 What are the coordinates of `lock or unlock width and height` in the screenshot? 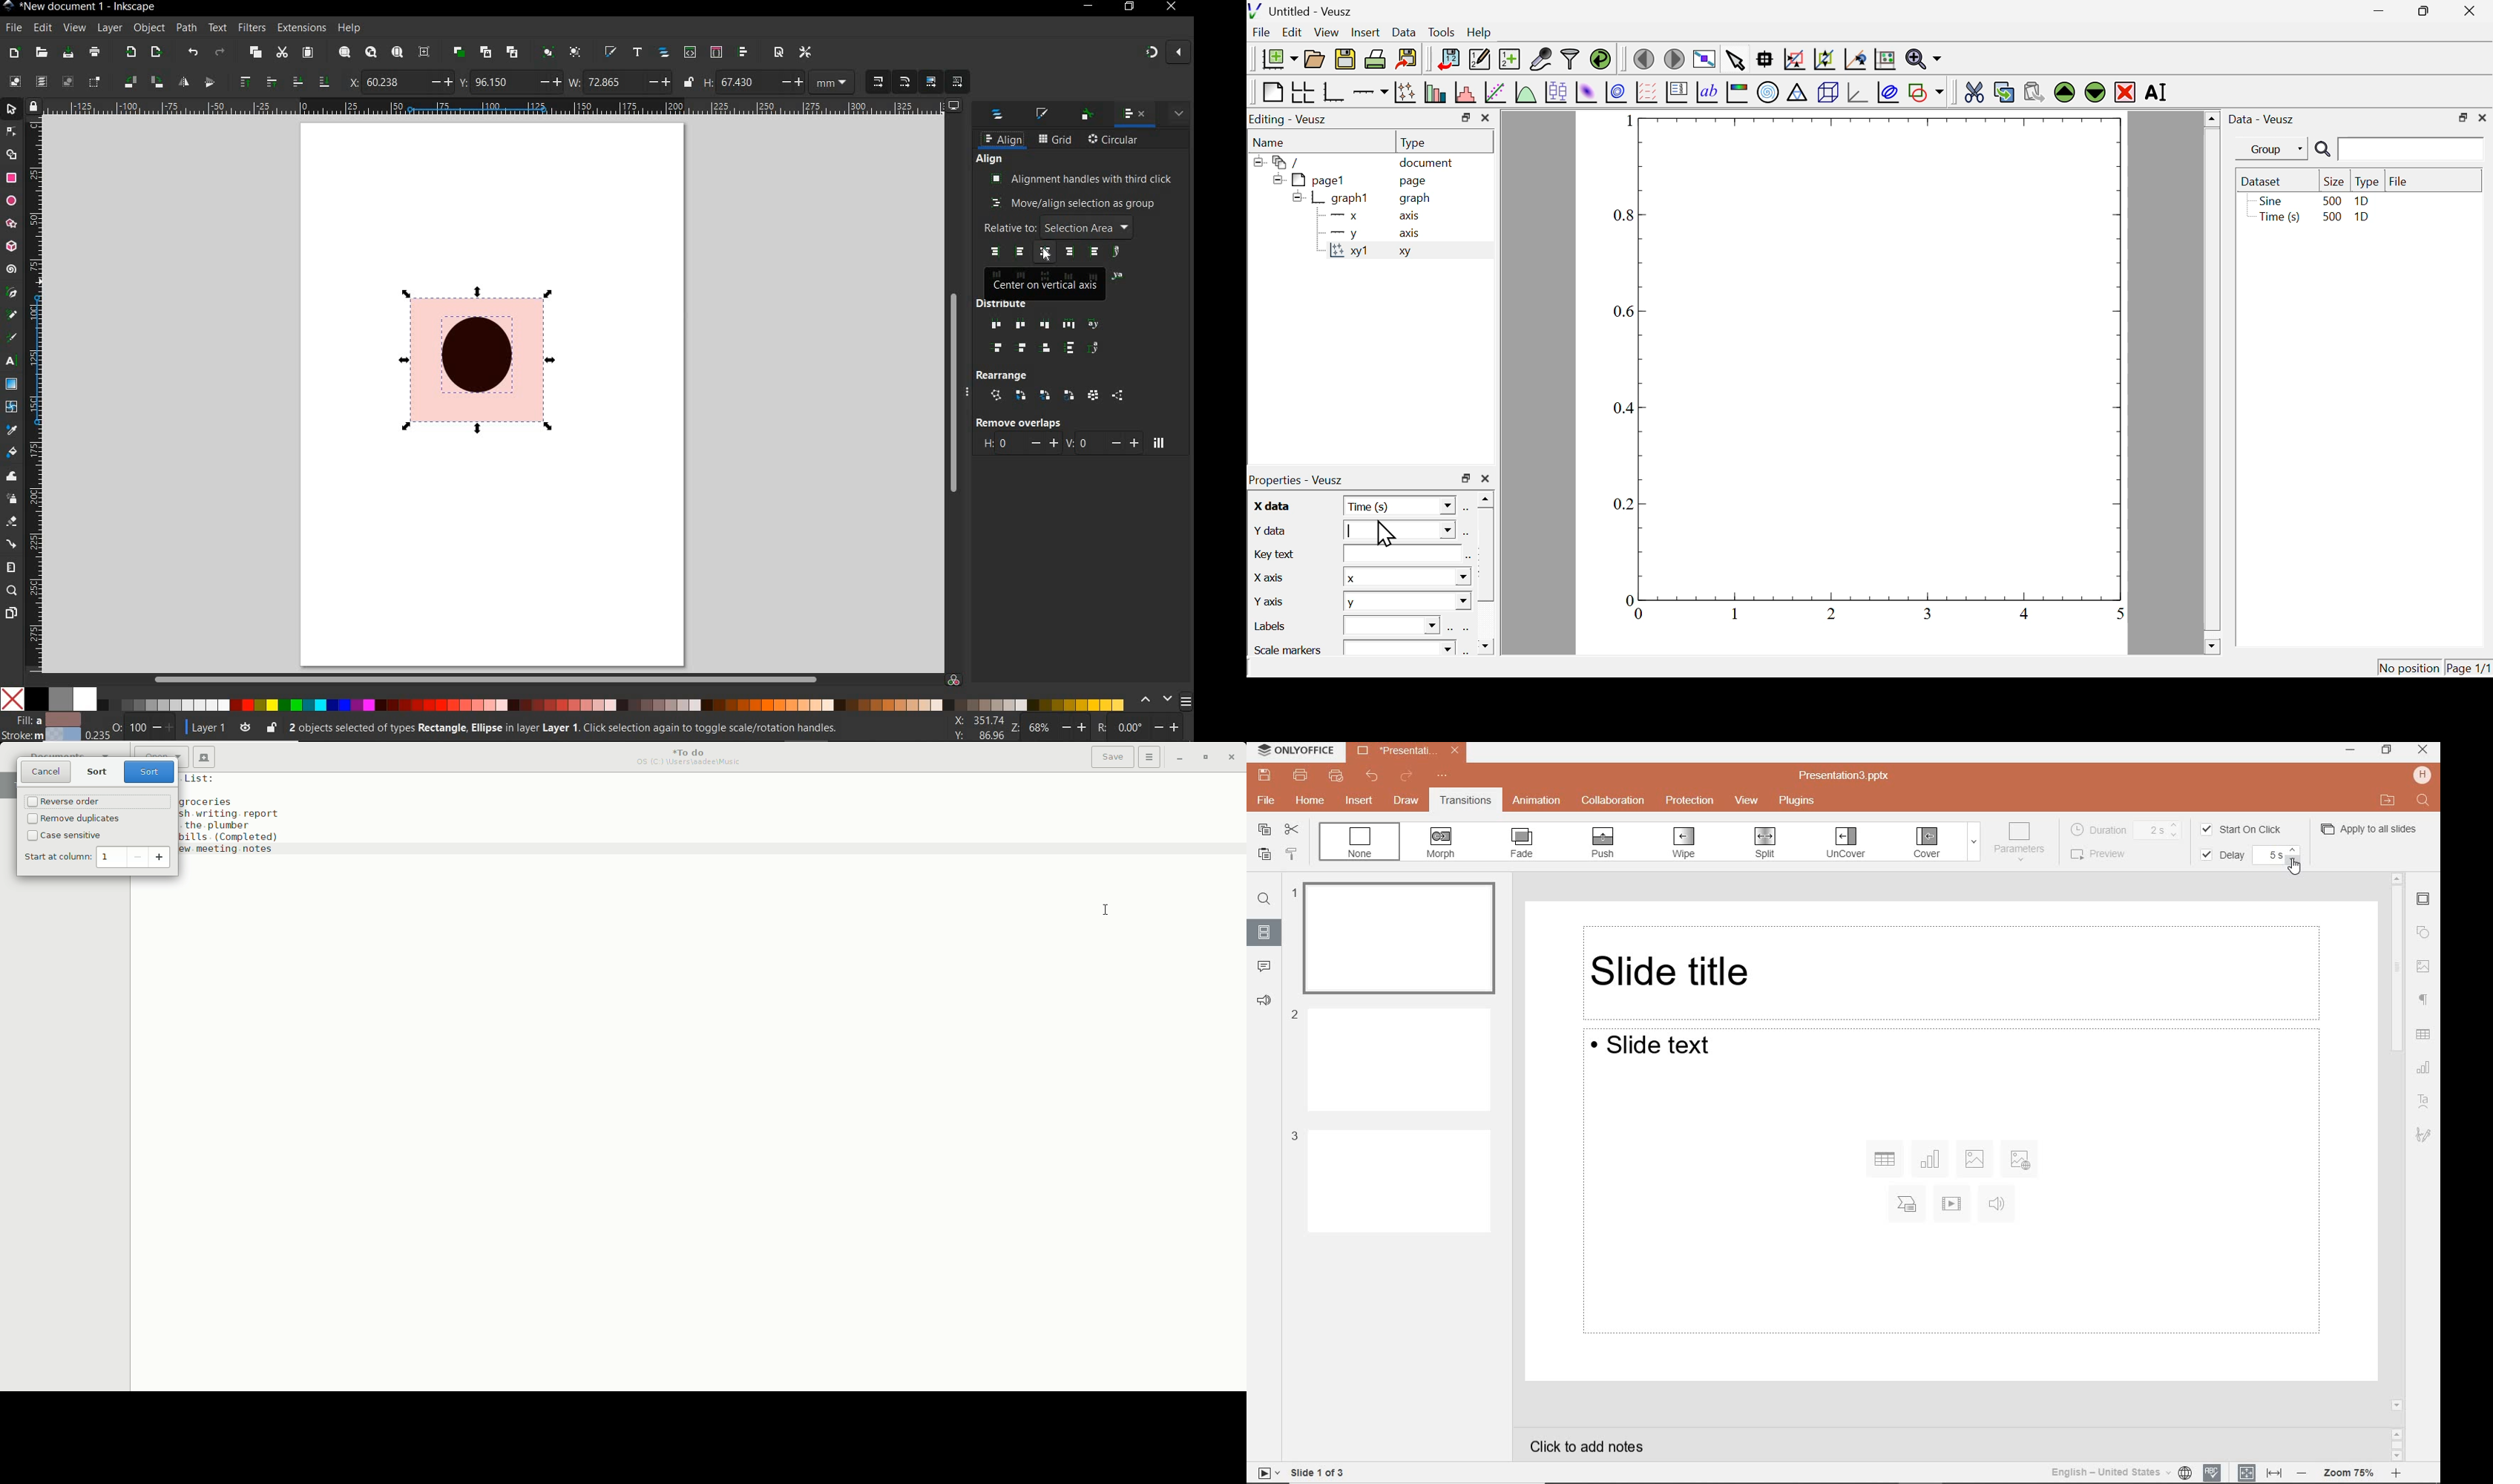 It's located at (689, 81).